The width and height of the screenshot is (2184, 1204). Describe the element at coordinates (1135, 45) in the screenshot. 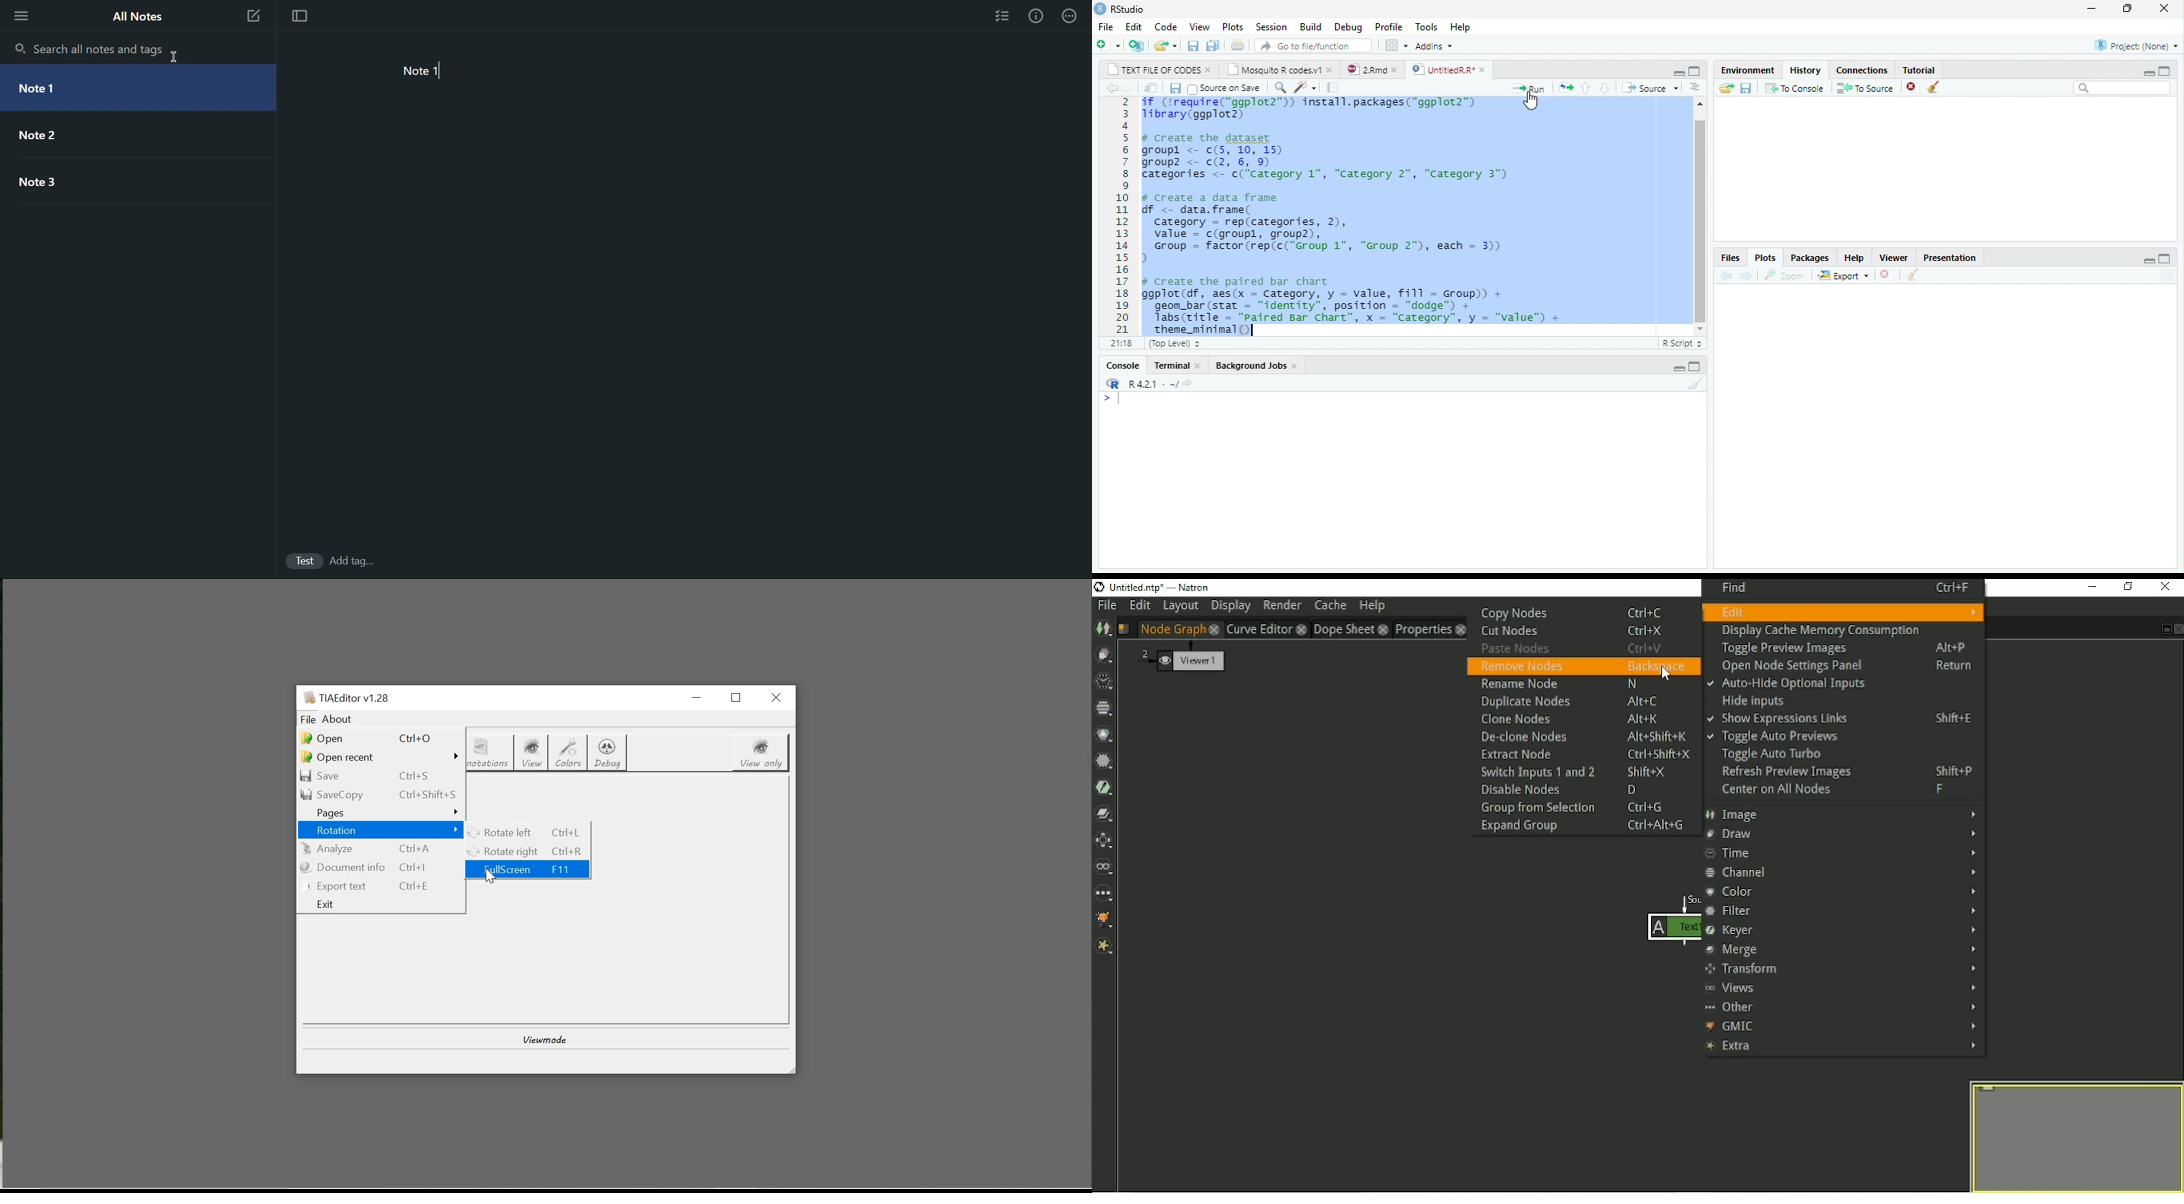

I see `create a project` at that location.